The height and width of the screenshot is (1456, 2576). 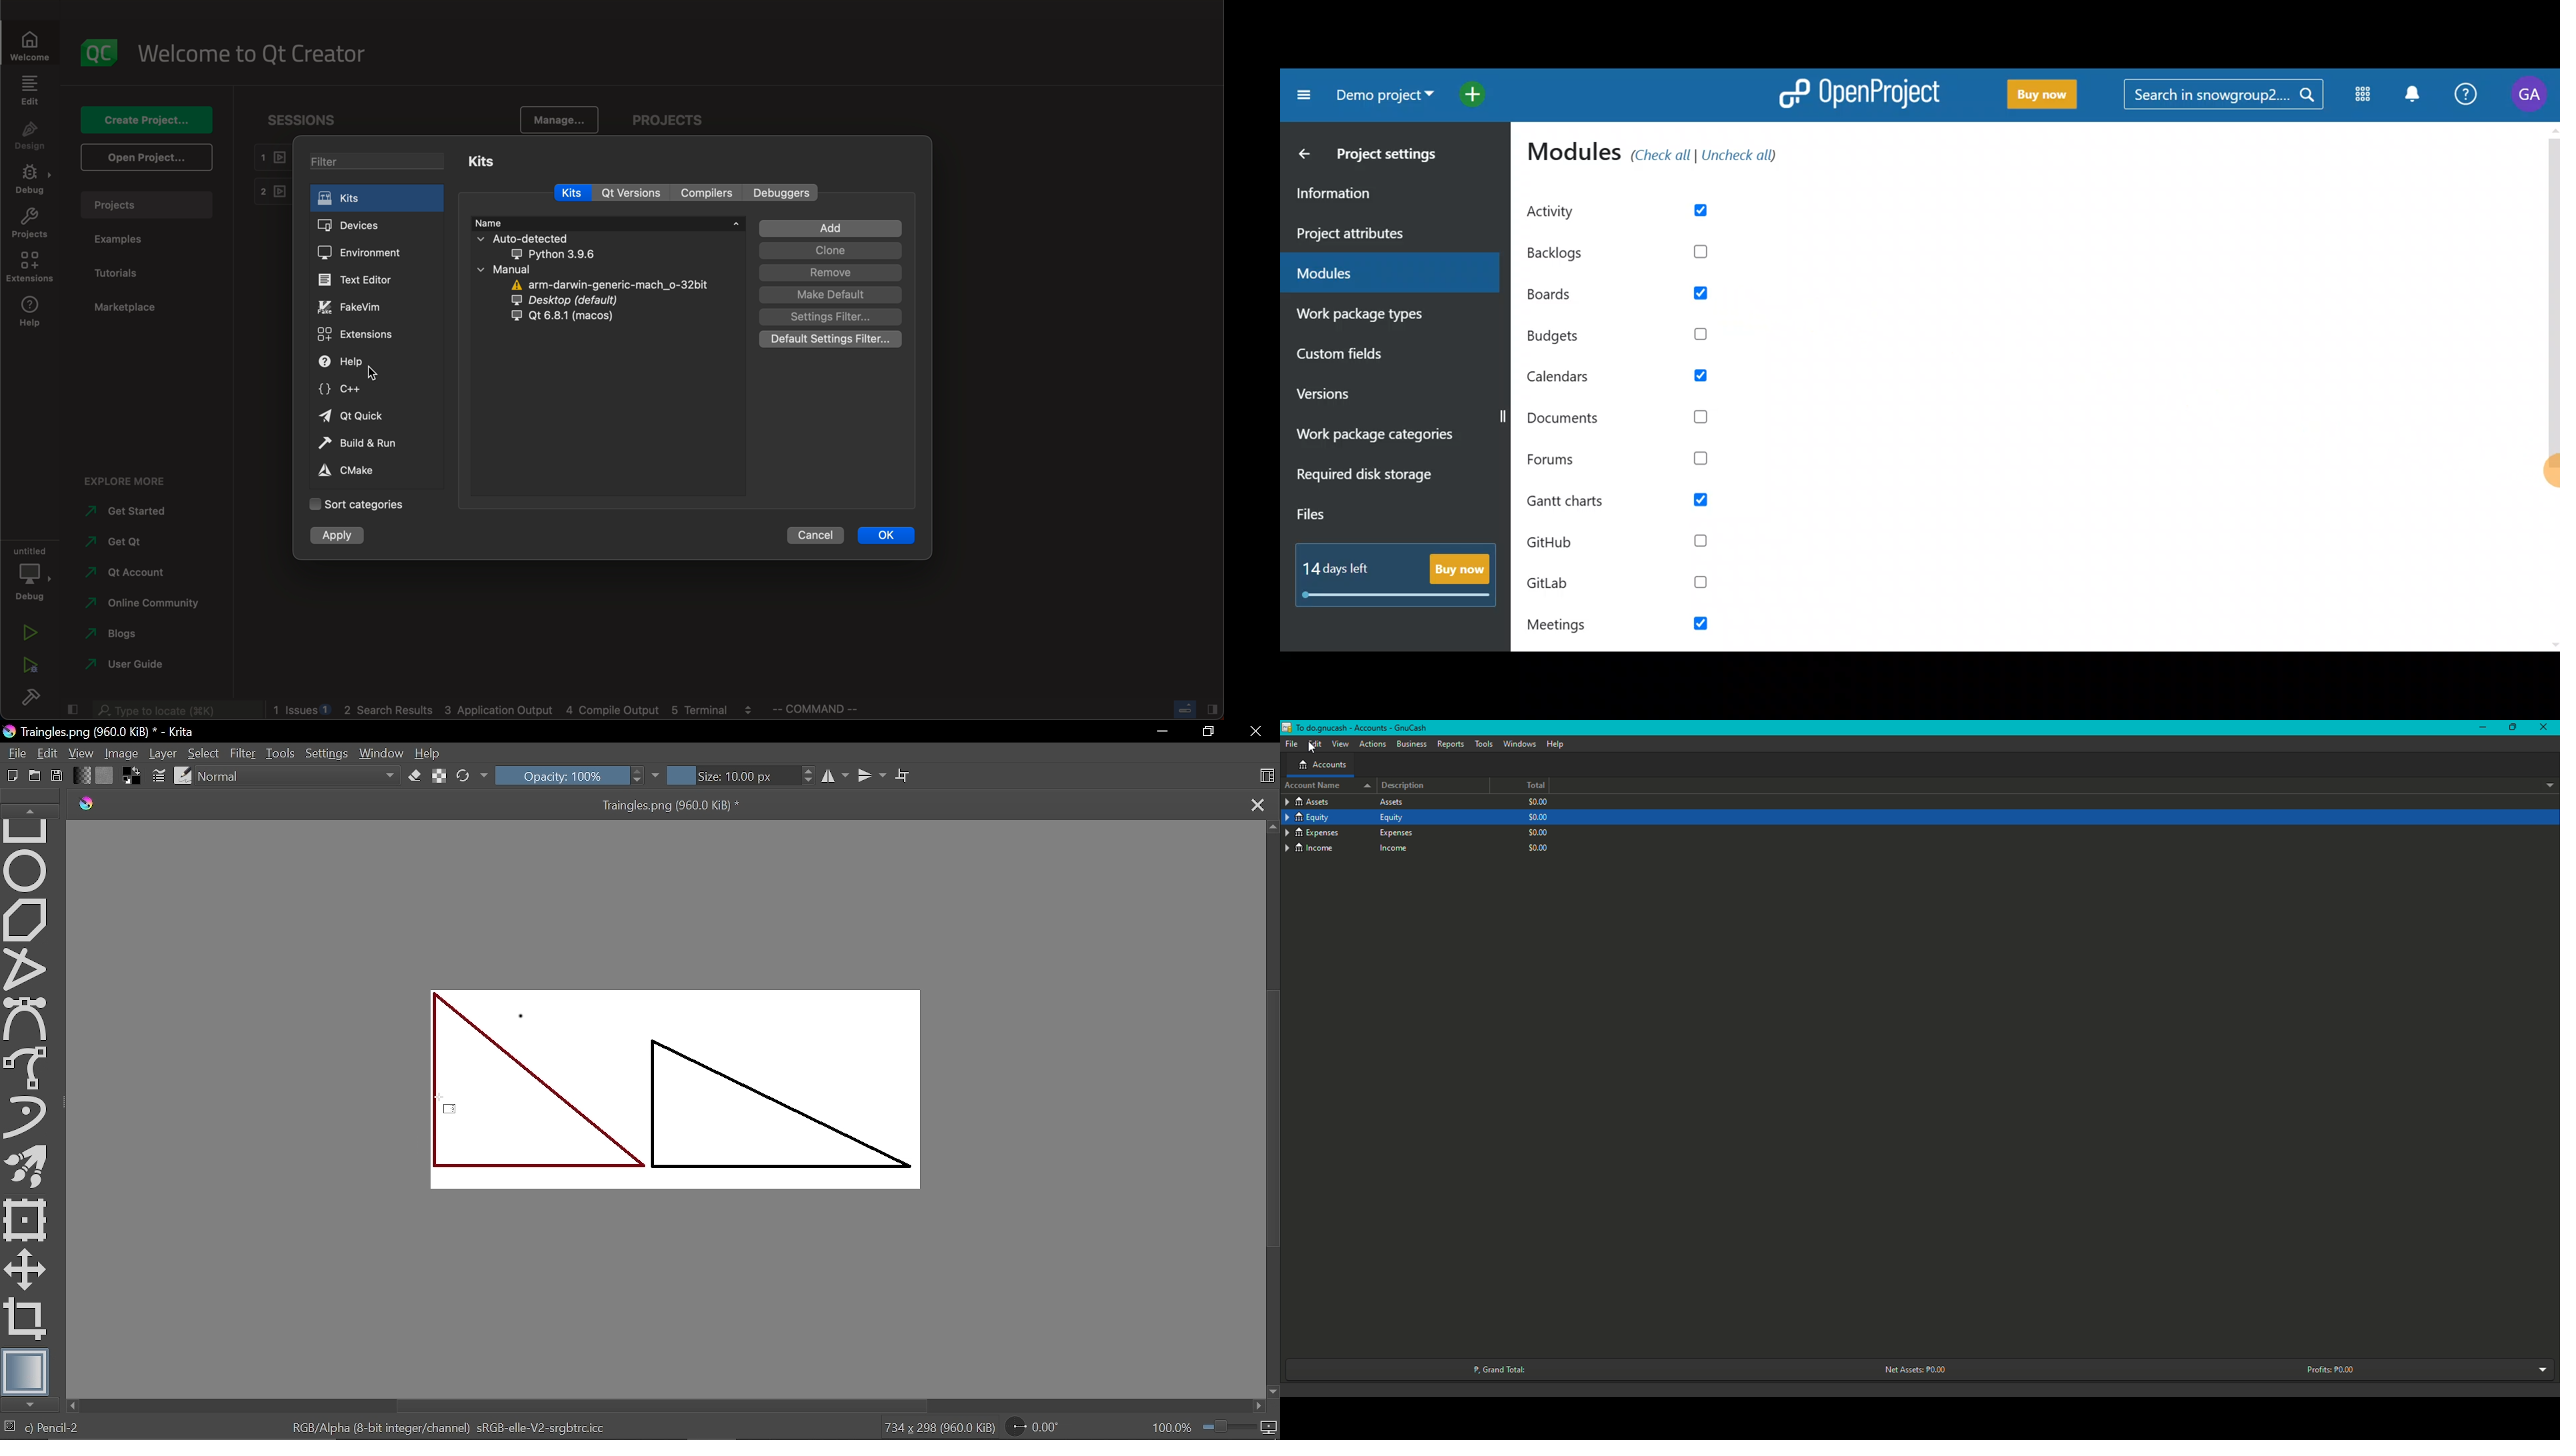 I want to click on ok, so click(x=885, y=535).